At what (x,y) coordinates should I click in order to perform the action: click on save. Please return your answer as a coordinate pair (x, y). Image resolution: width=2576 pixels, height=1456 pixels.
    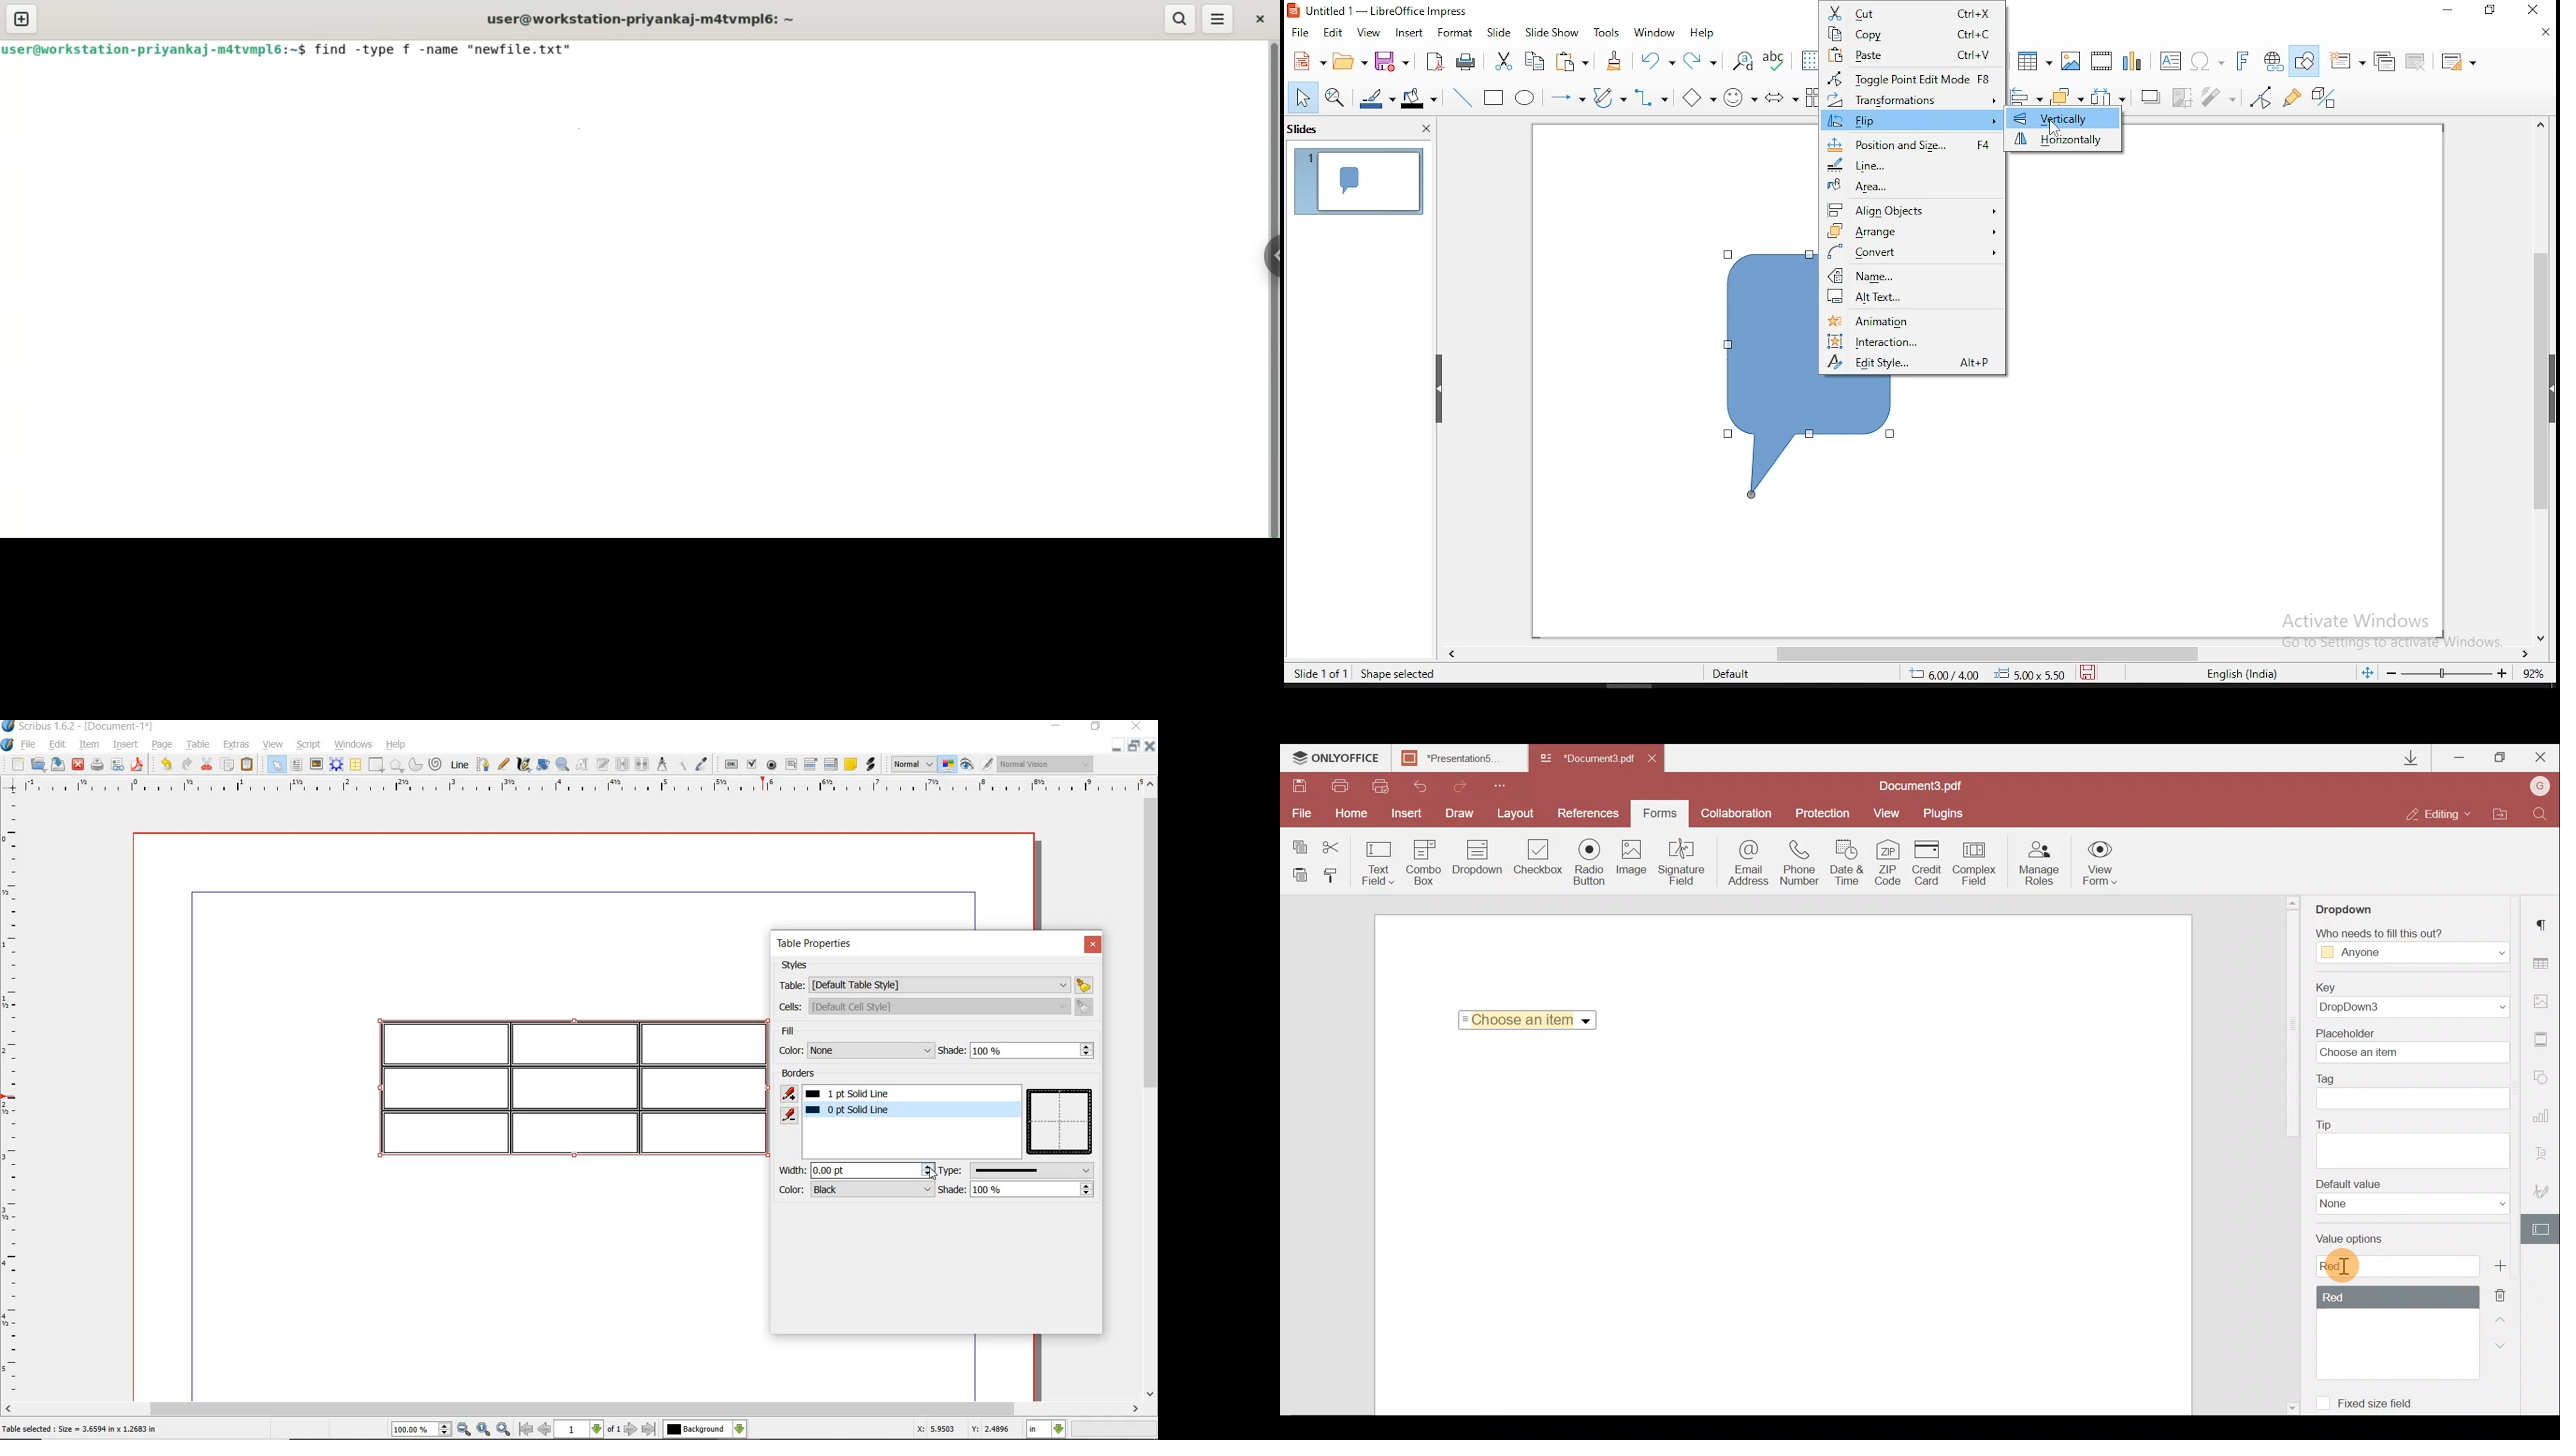
    Looking at the image, I should click on (57, 764).